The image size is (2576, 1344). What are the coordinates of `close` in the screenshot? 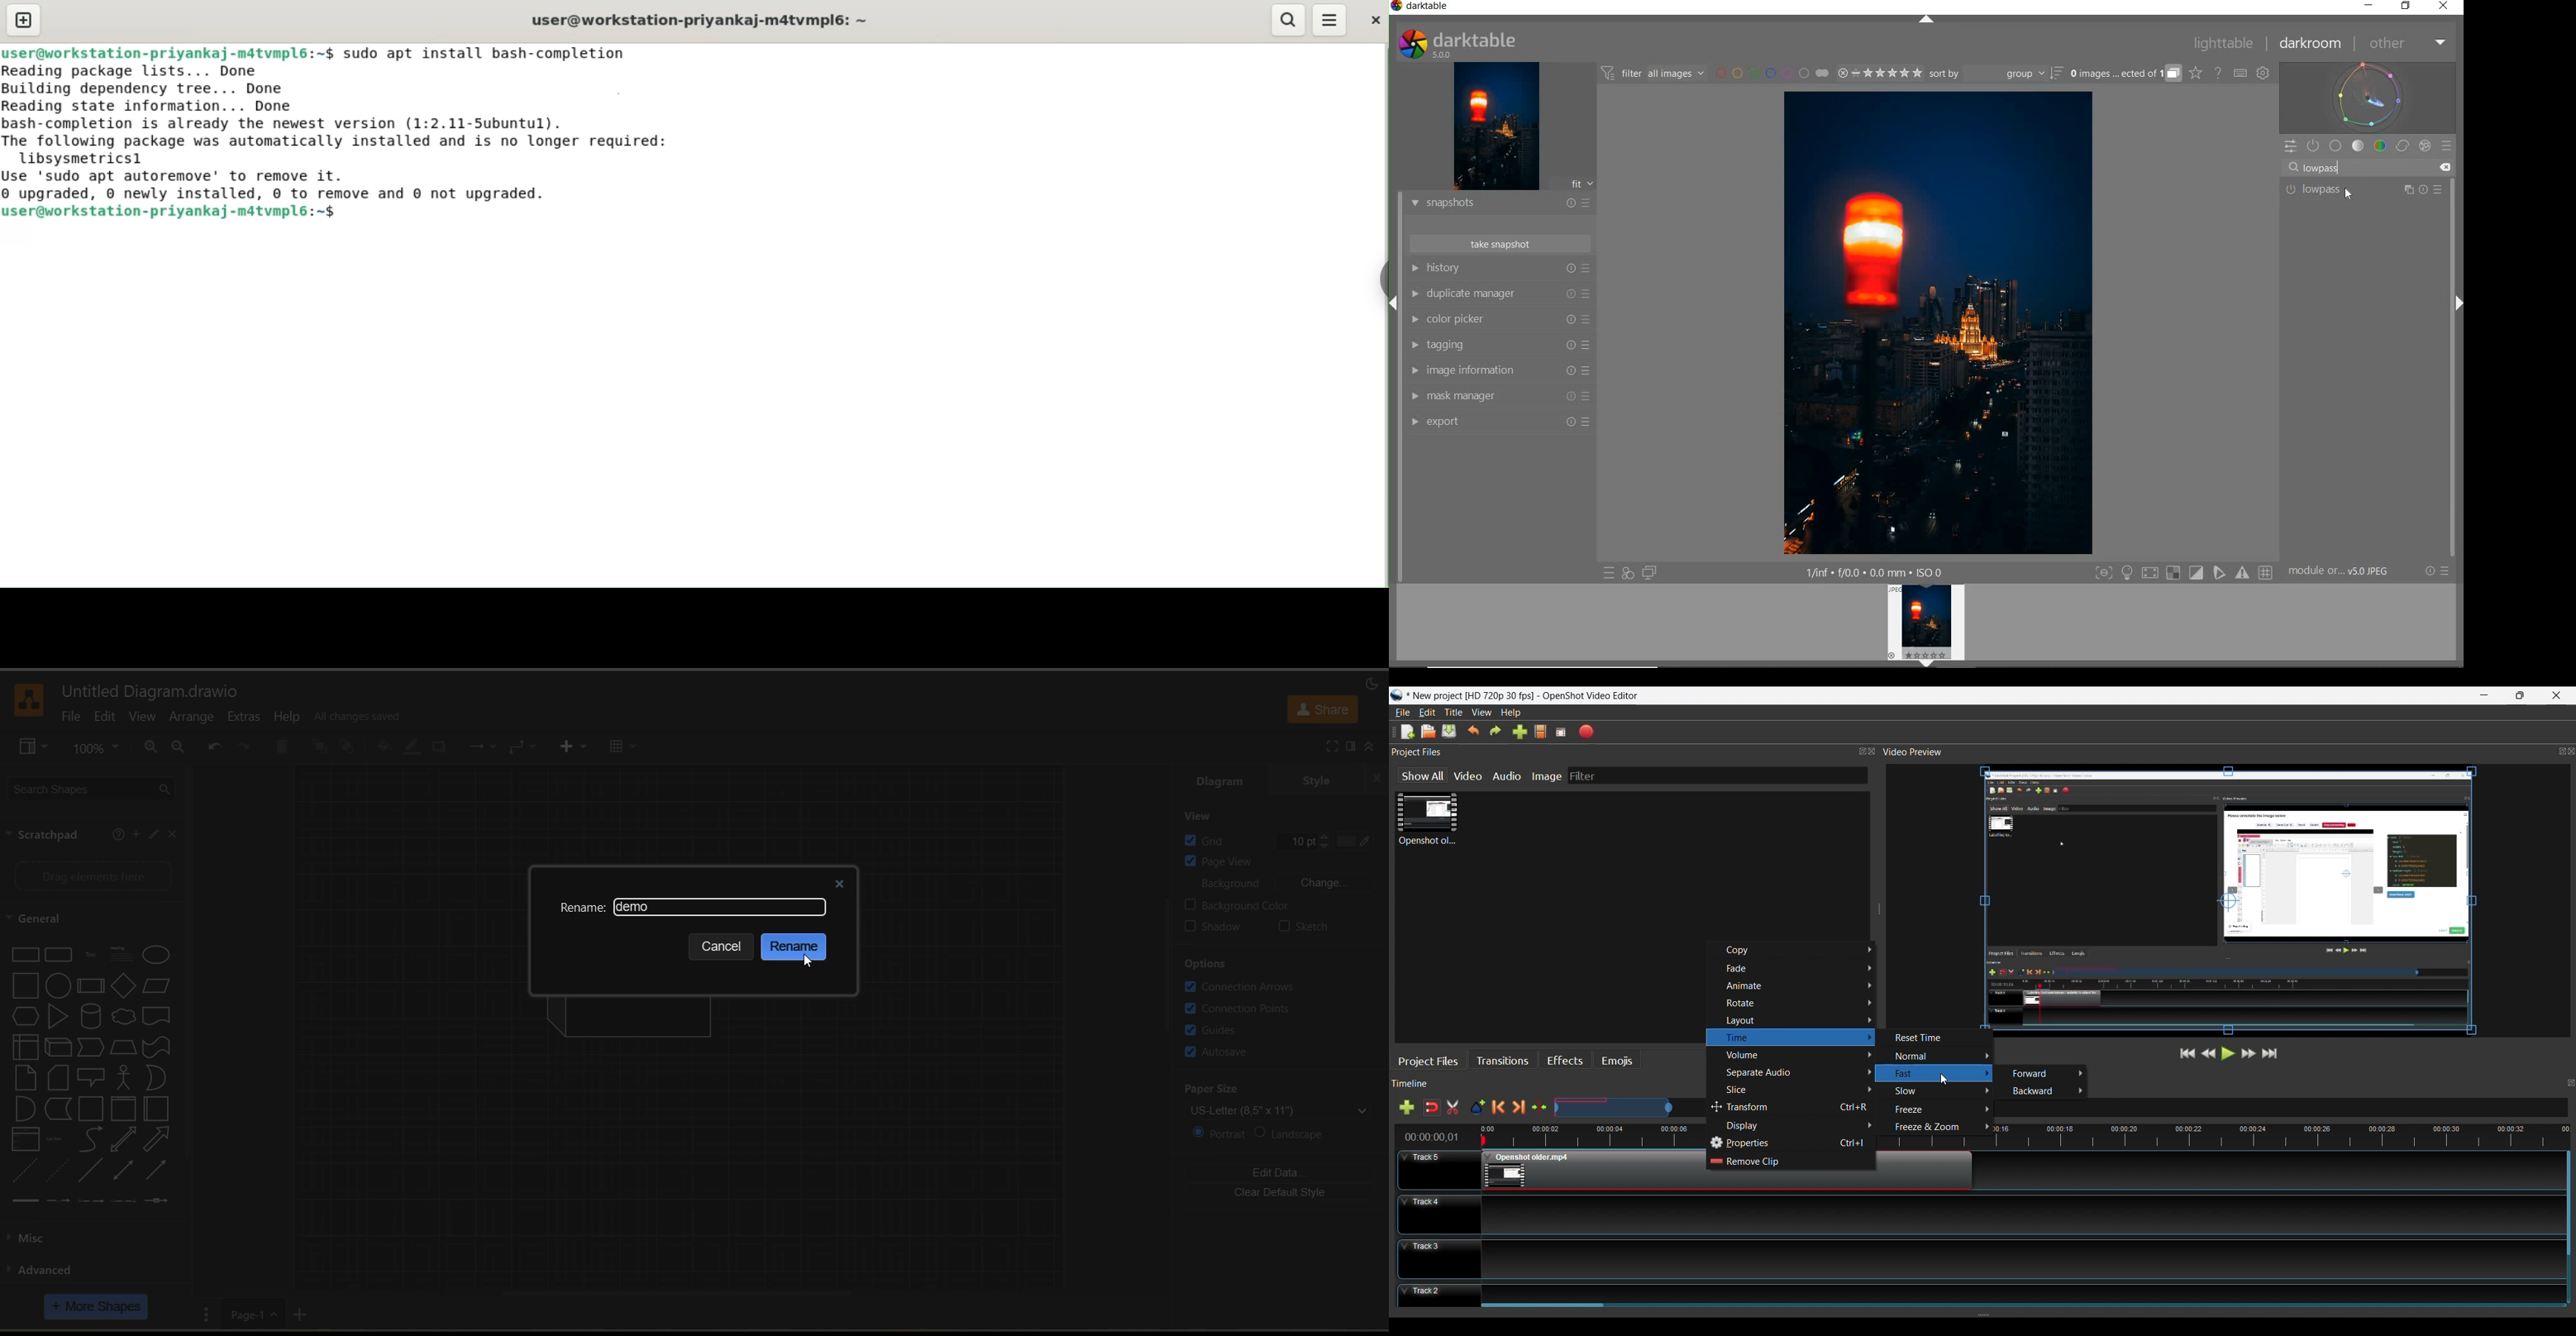 It's located at (174, 836).